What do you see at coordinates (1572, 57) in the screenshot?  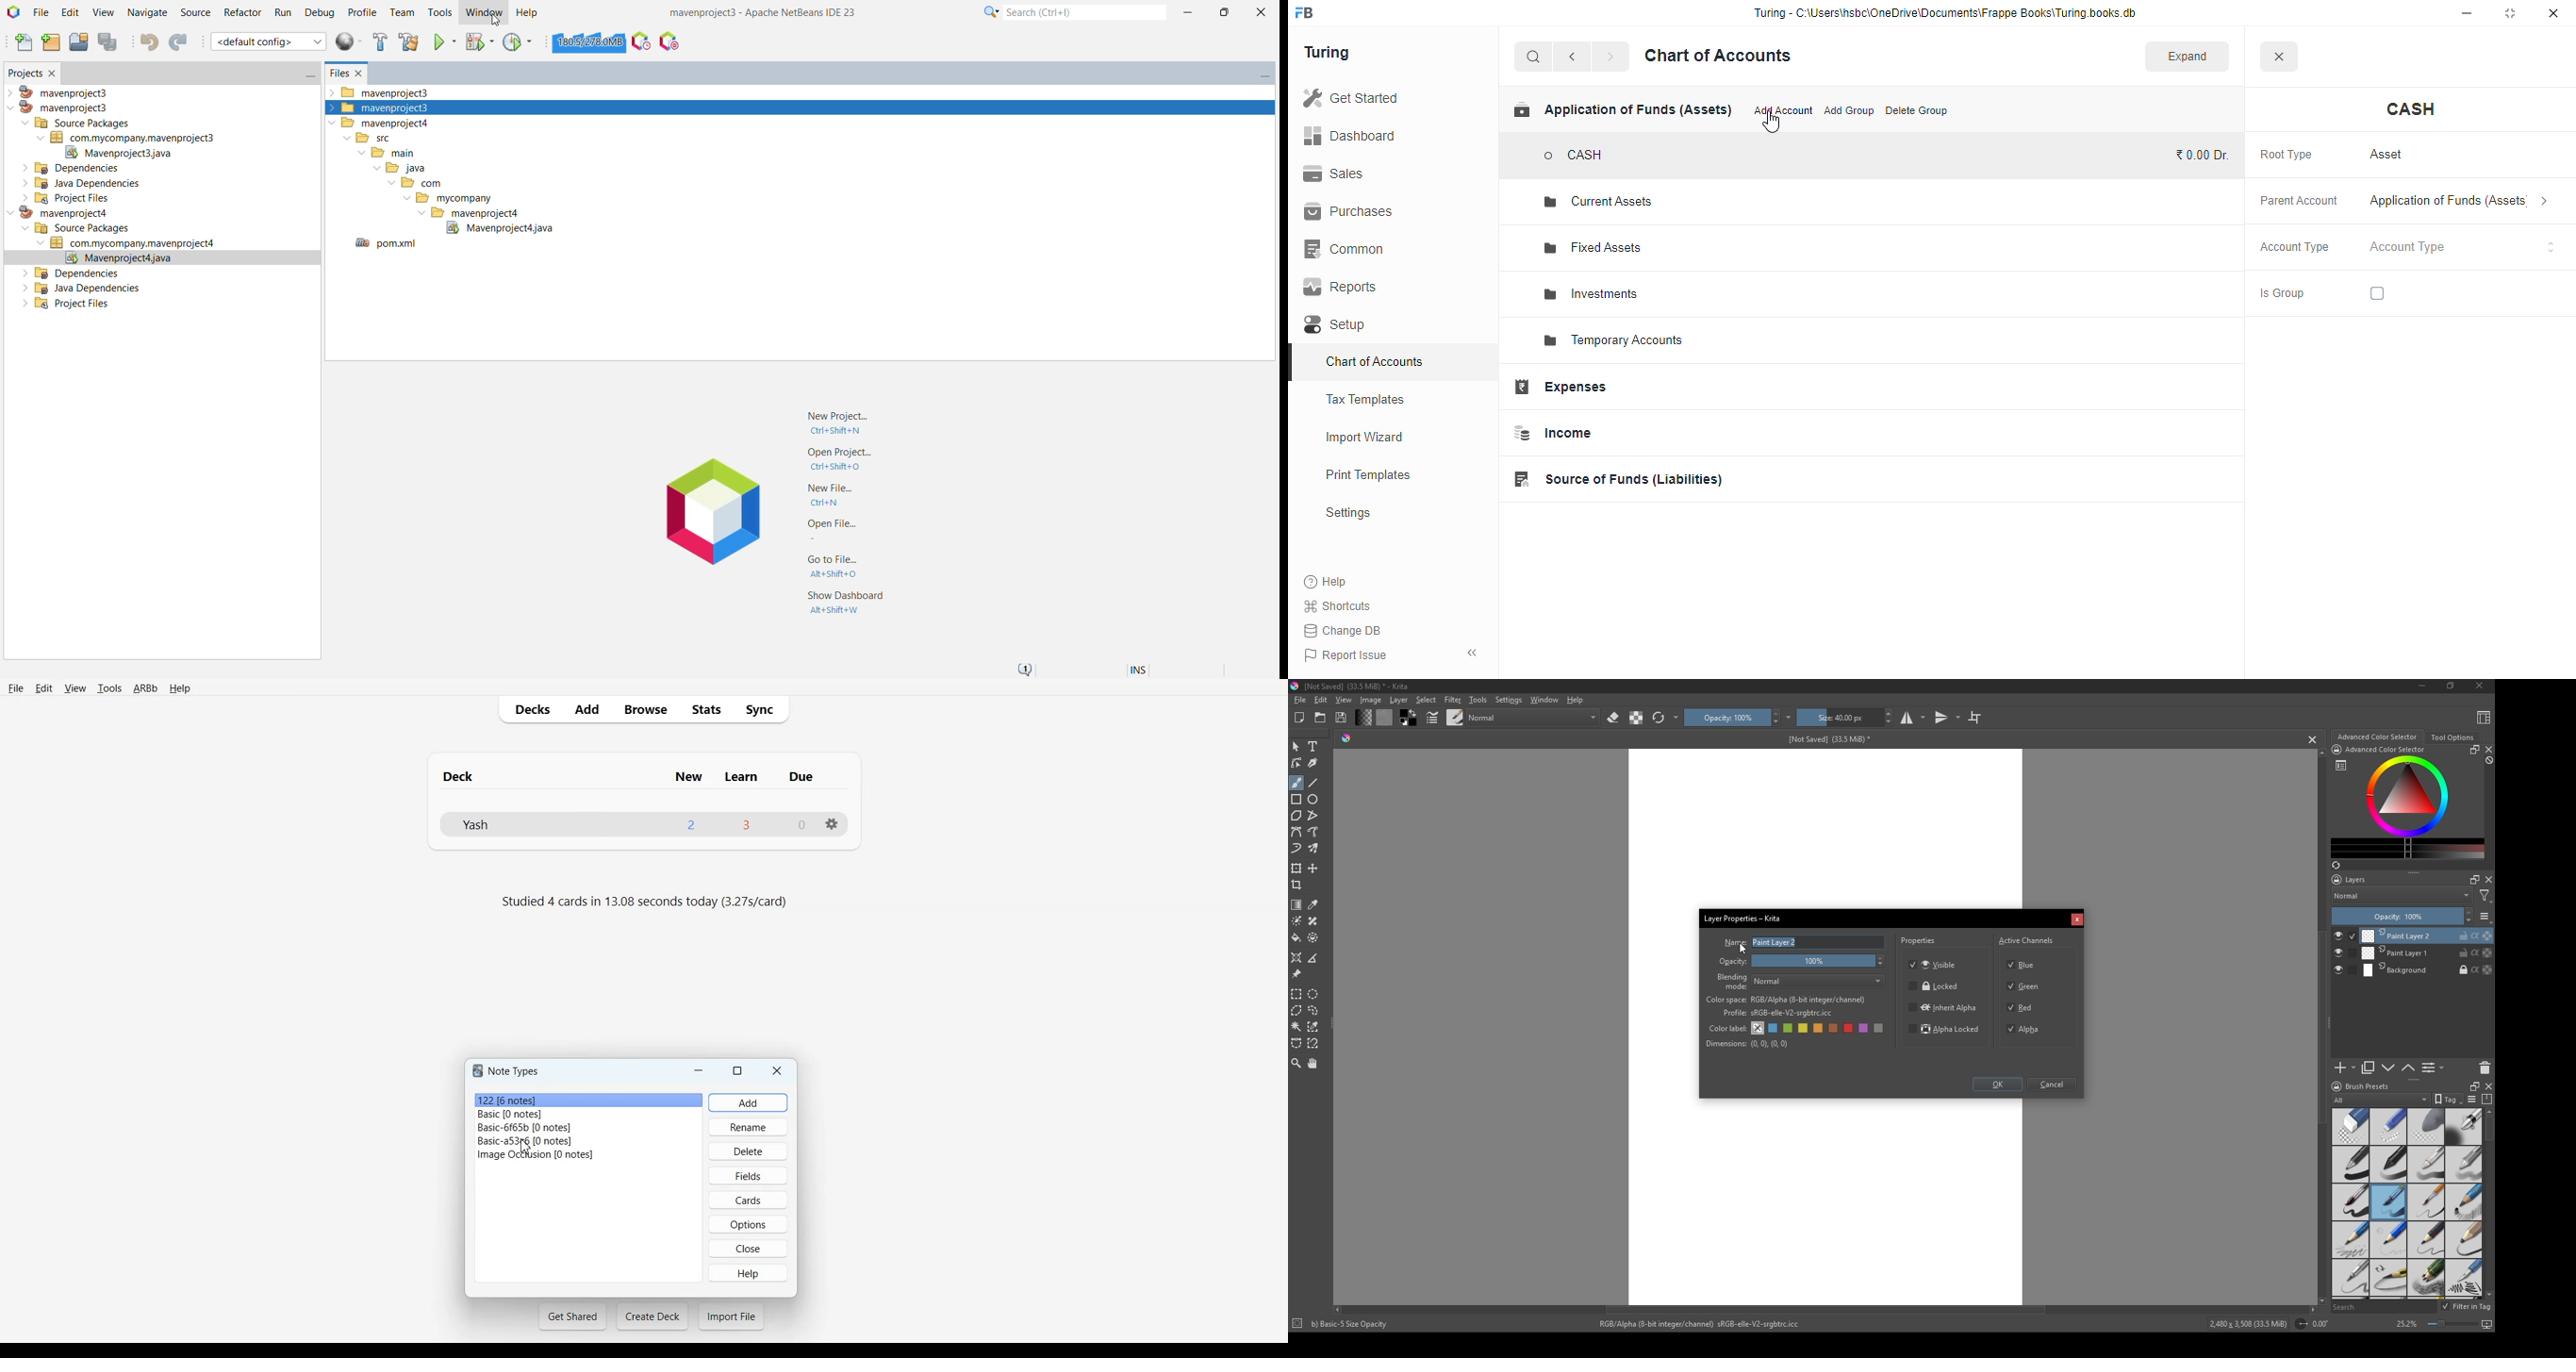 I see `back` at bounding box center [1572, 57].